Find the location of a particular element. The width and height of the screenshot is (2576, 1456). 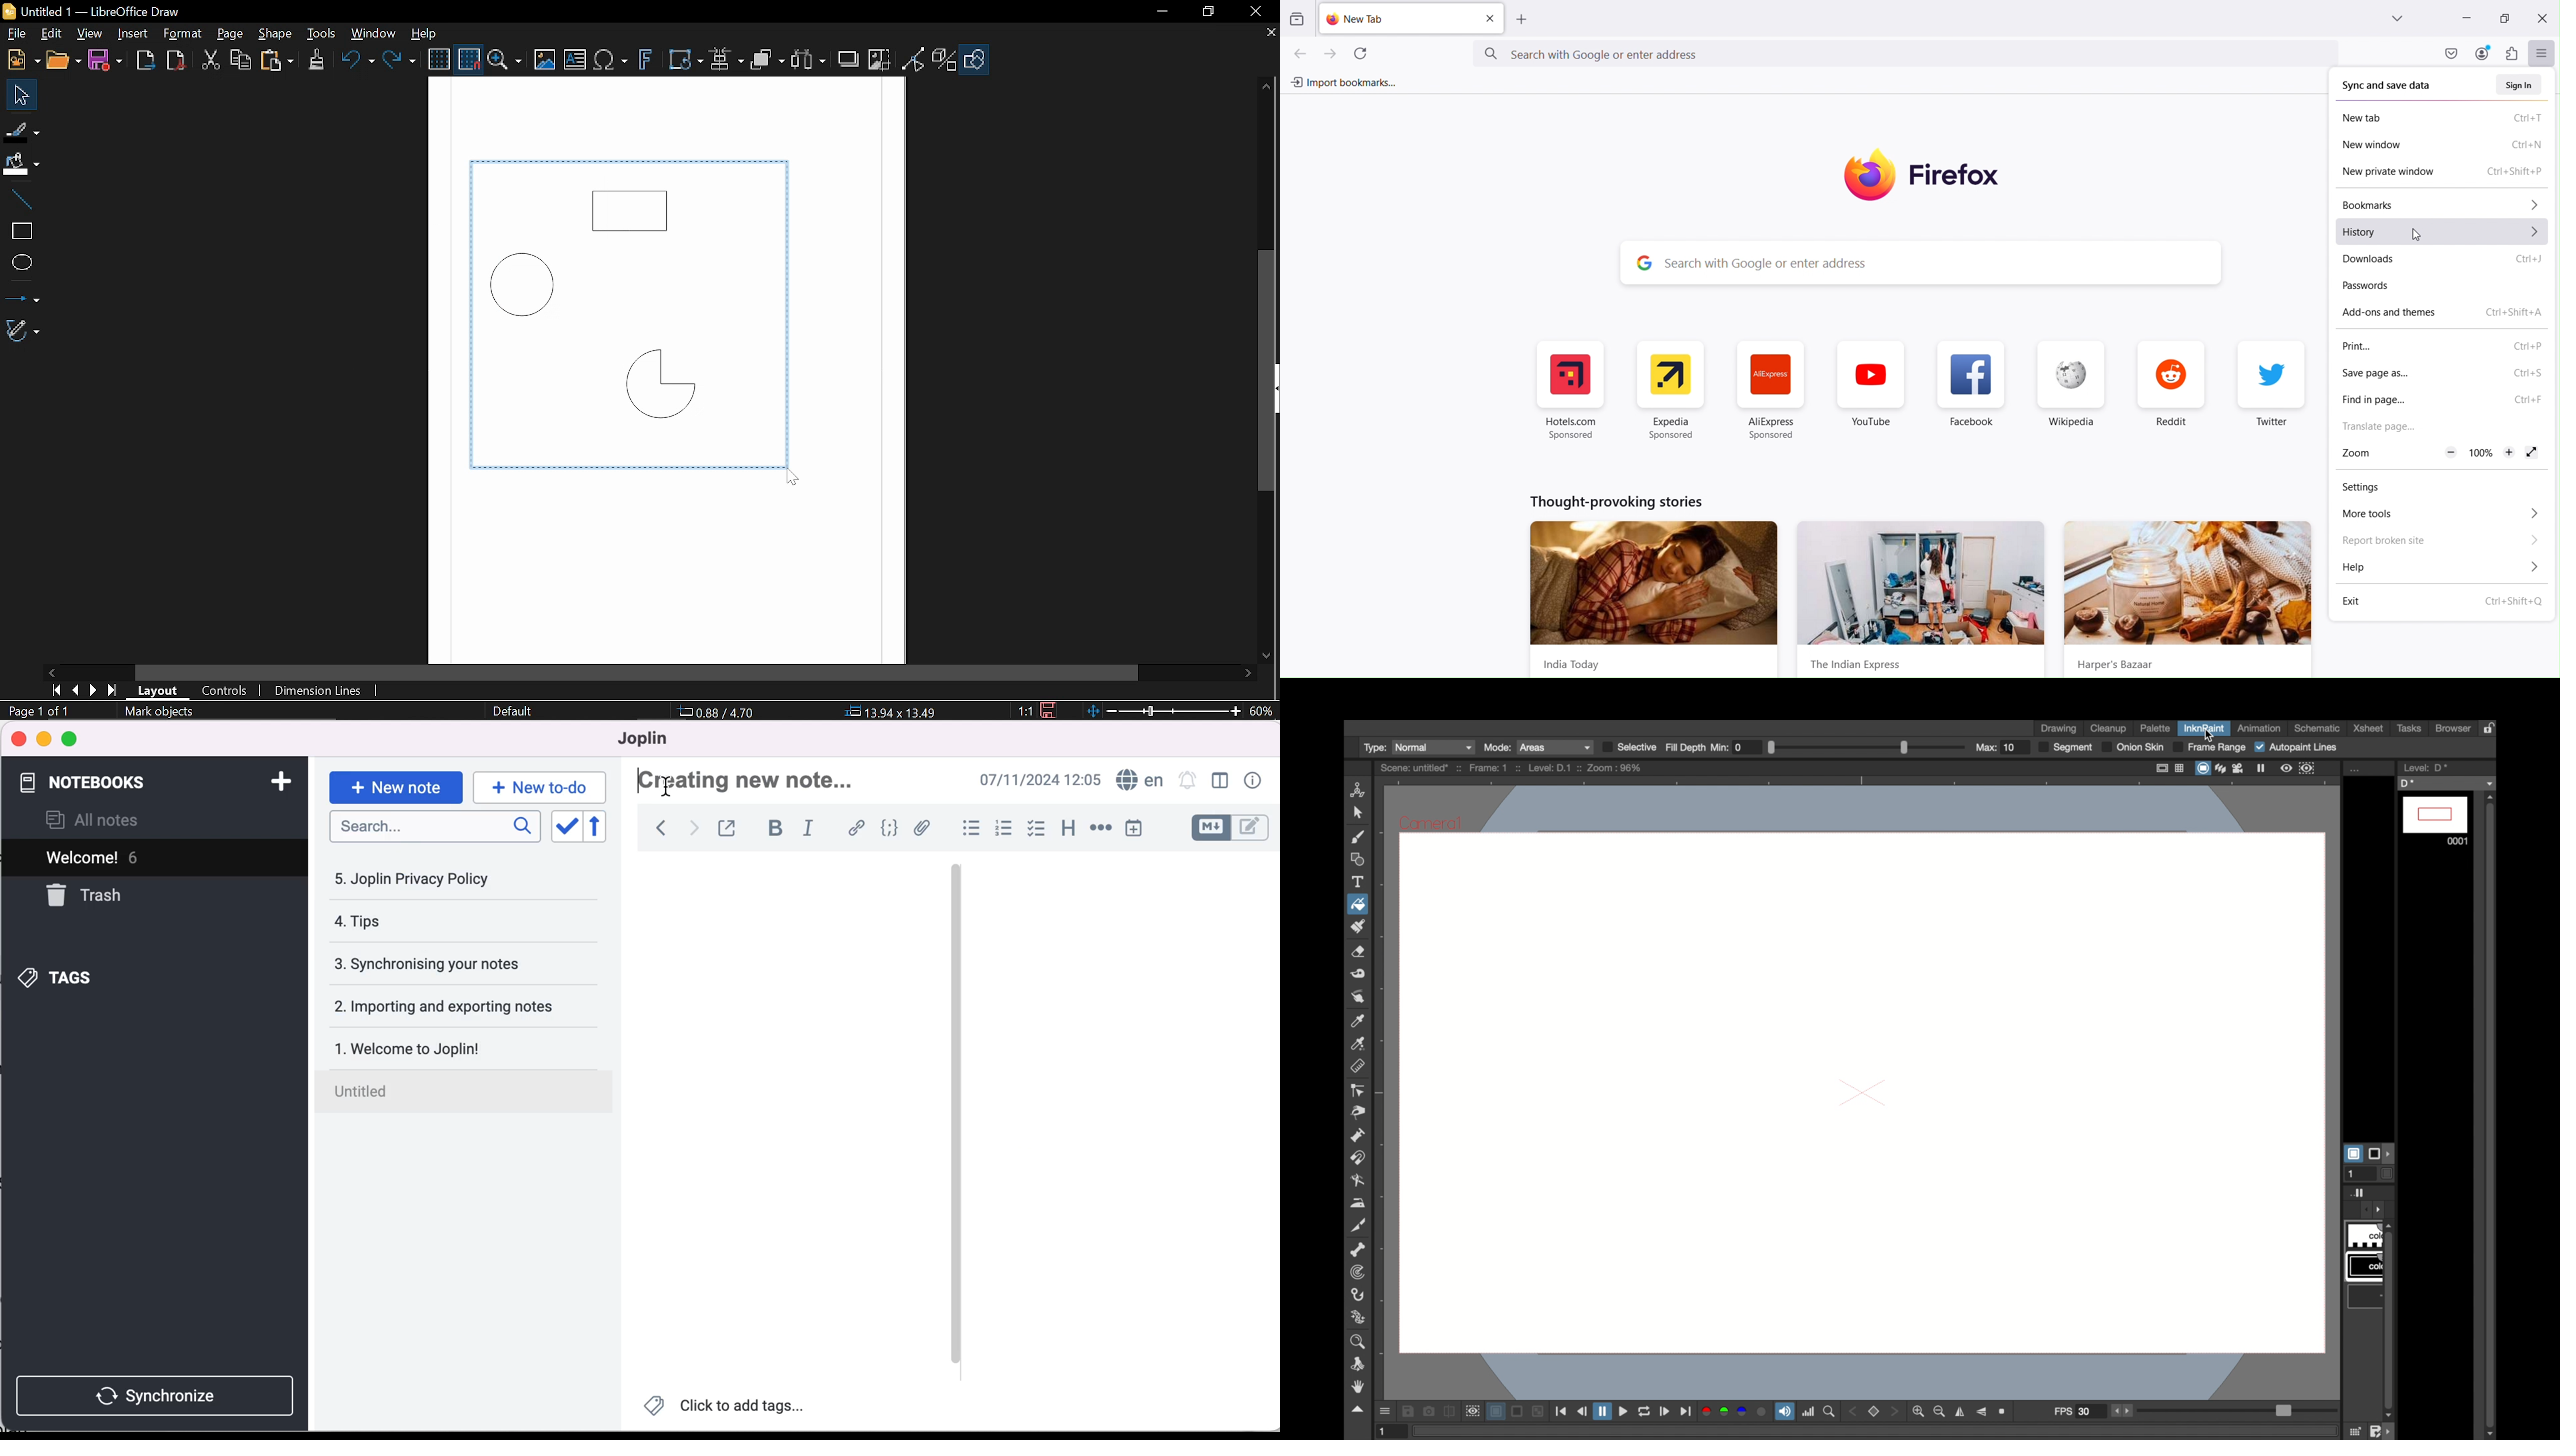

tags is located at coordinates (80, 974).